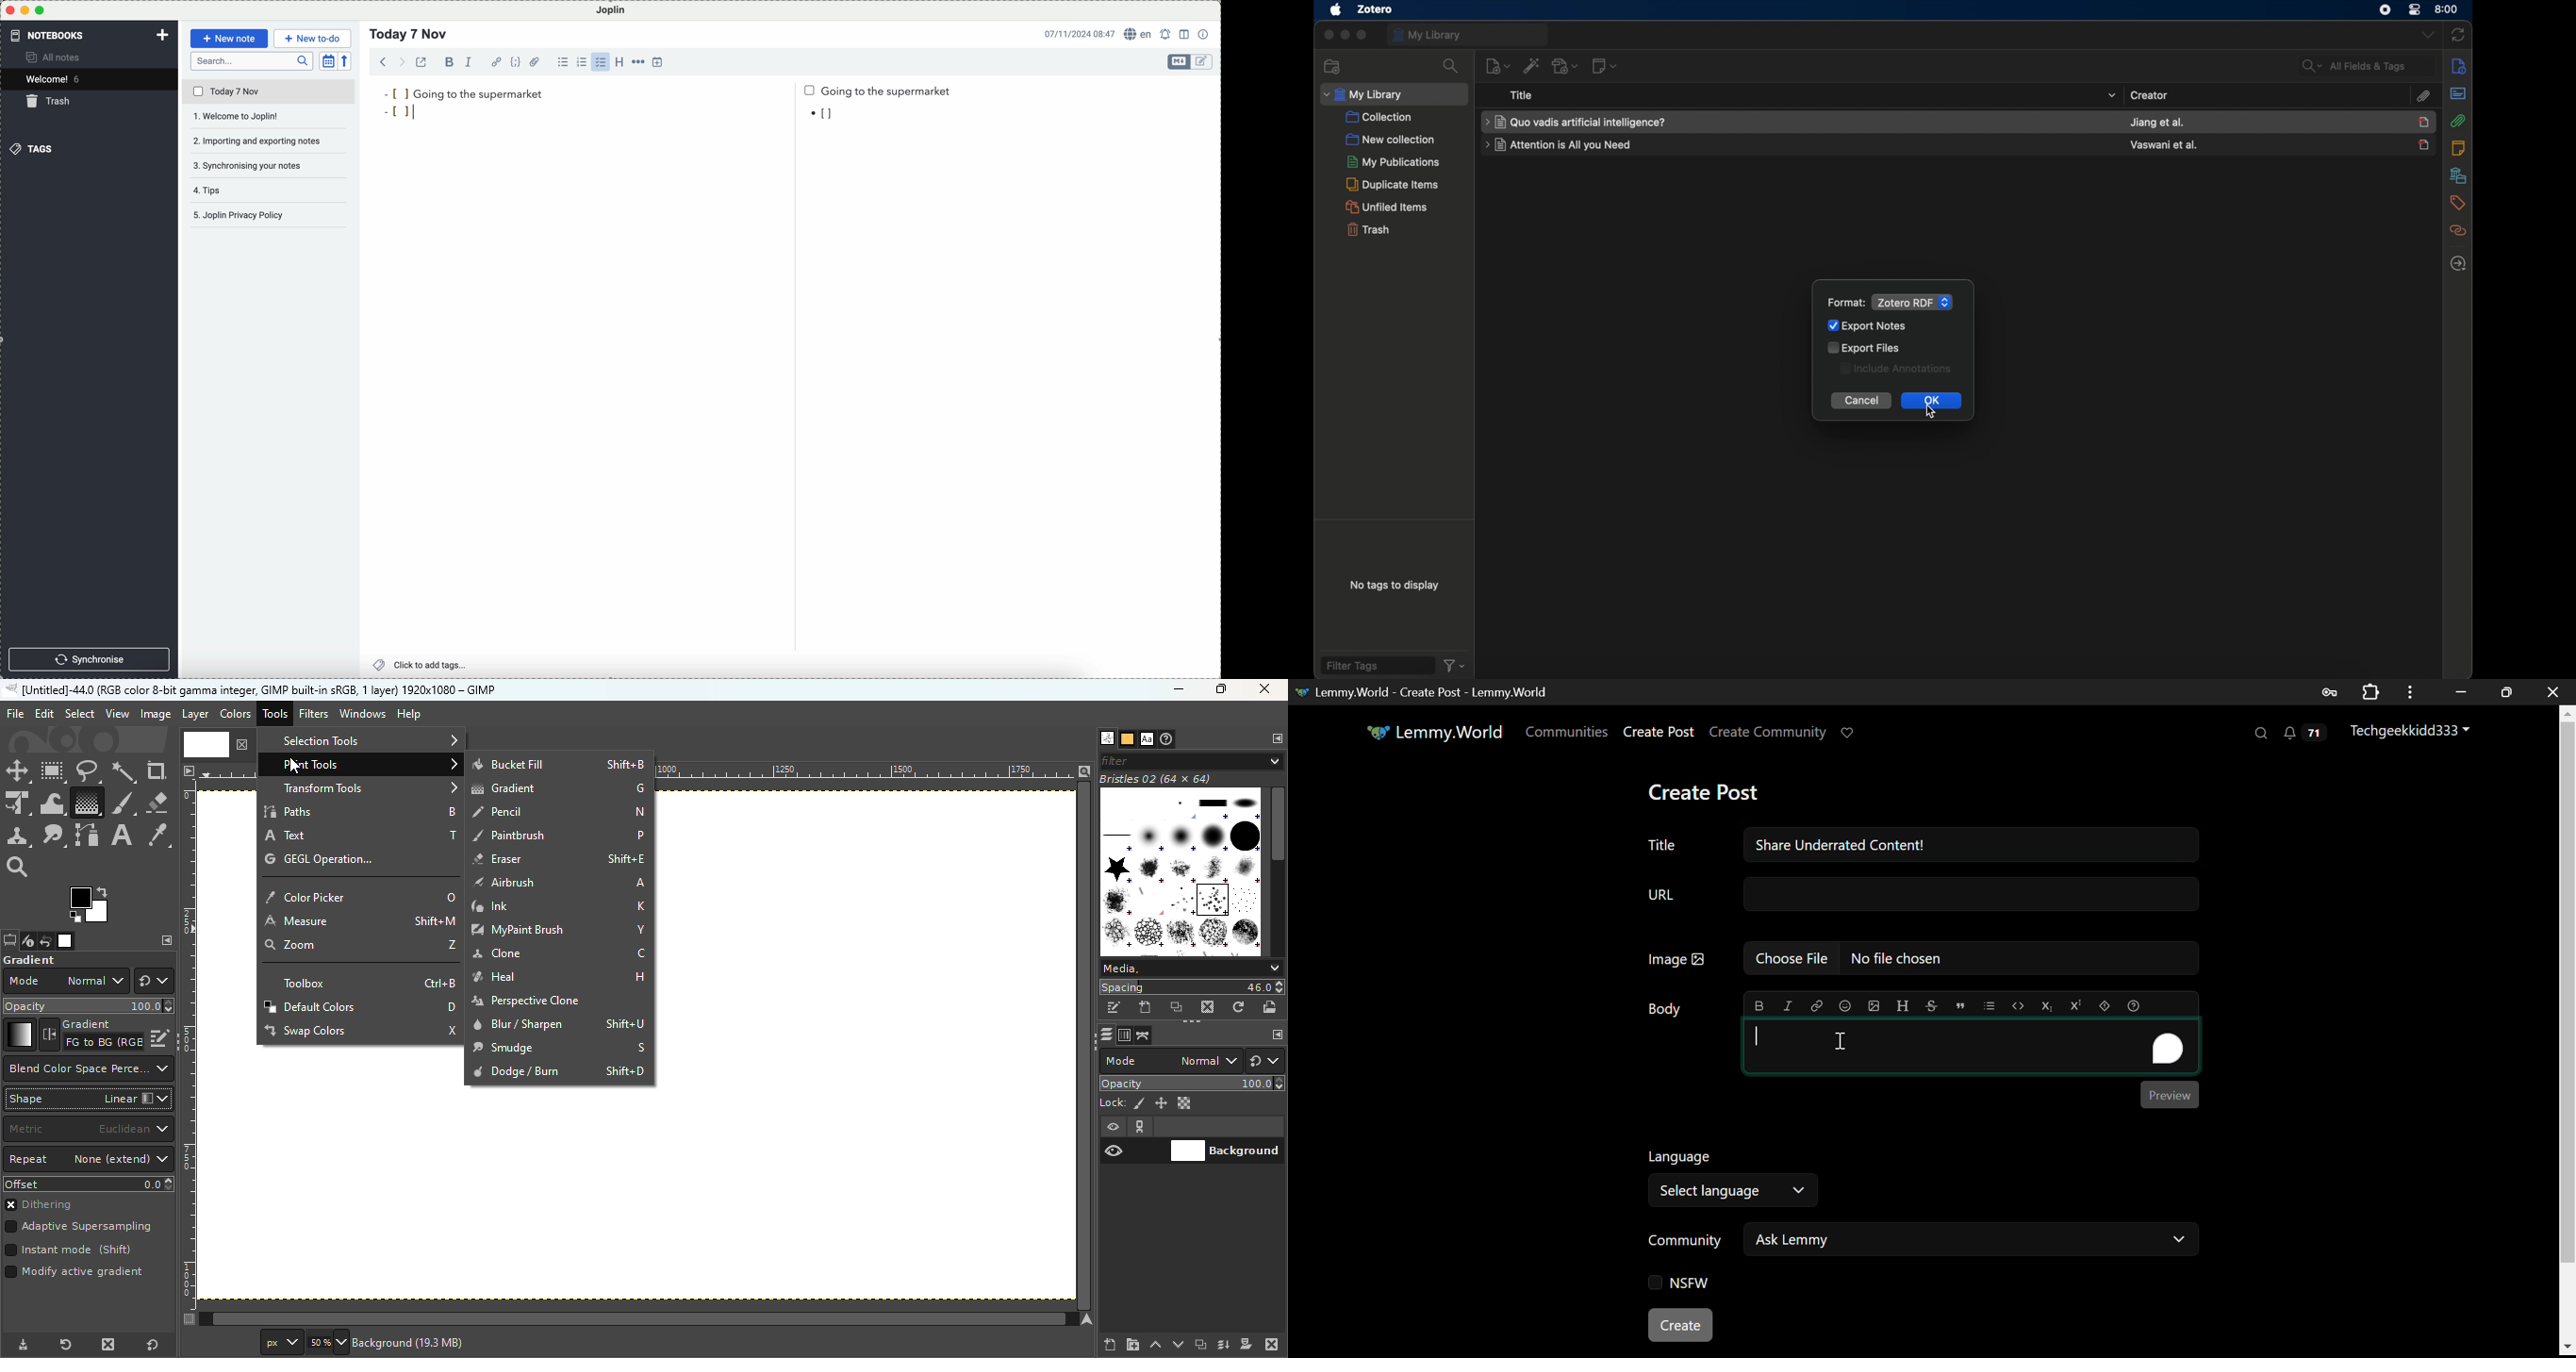 The height and width of the screenshot is (1372, 2576). Describe the element at coordinates (359, 891) in the screenshot. I see `Color picker` at that location.